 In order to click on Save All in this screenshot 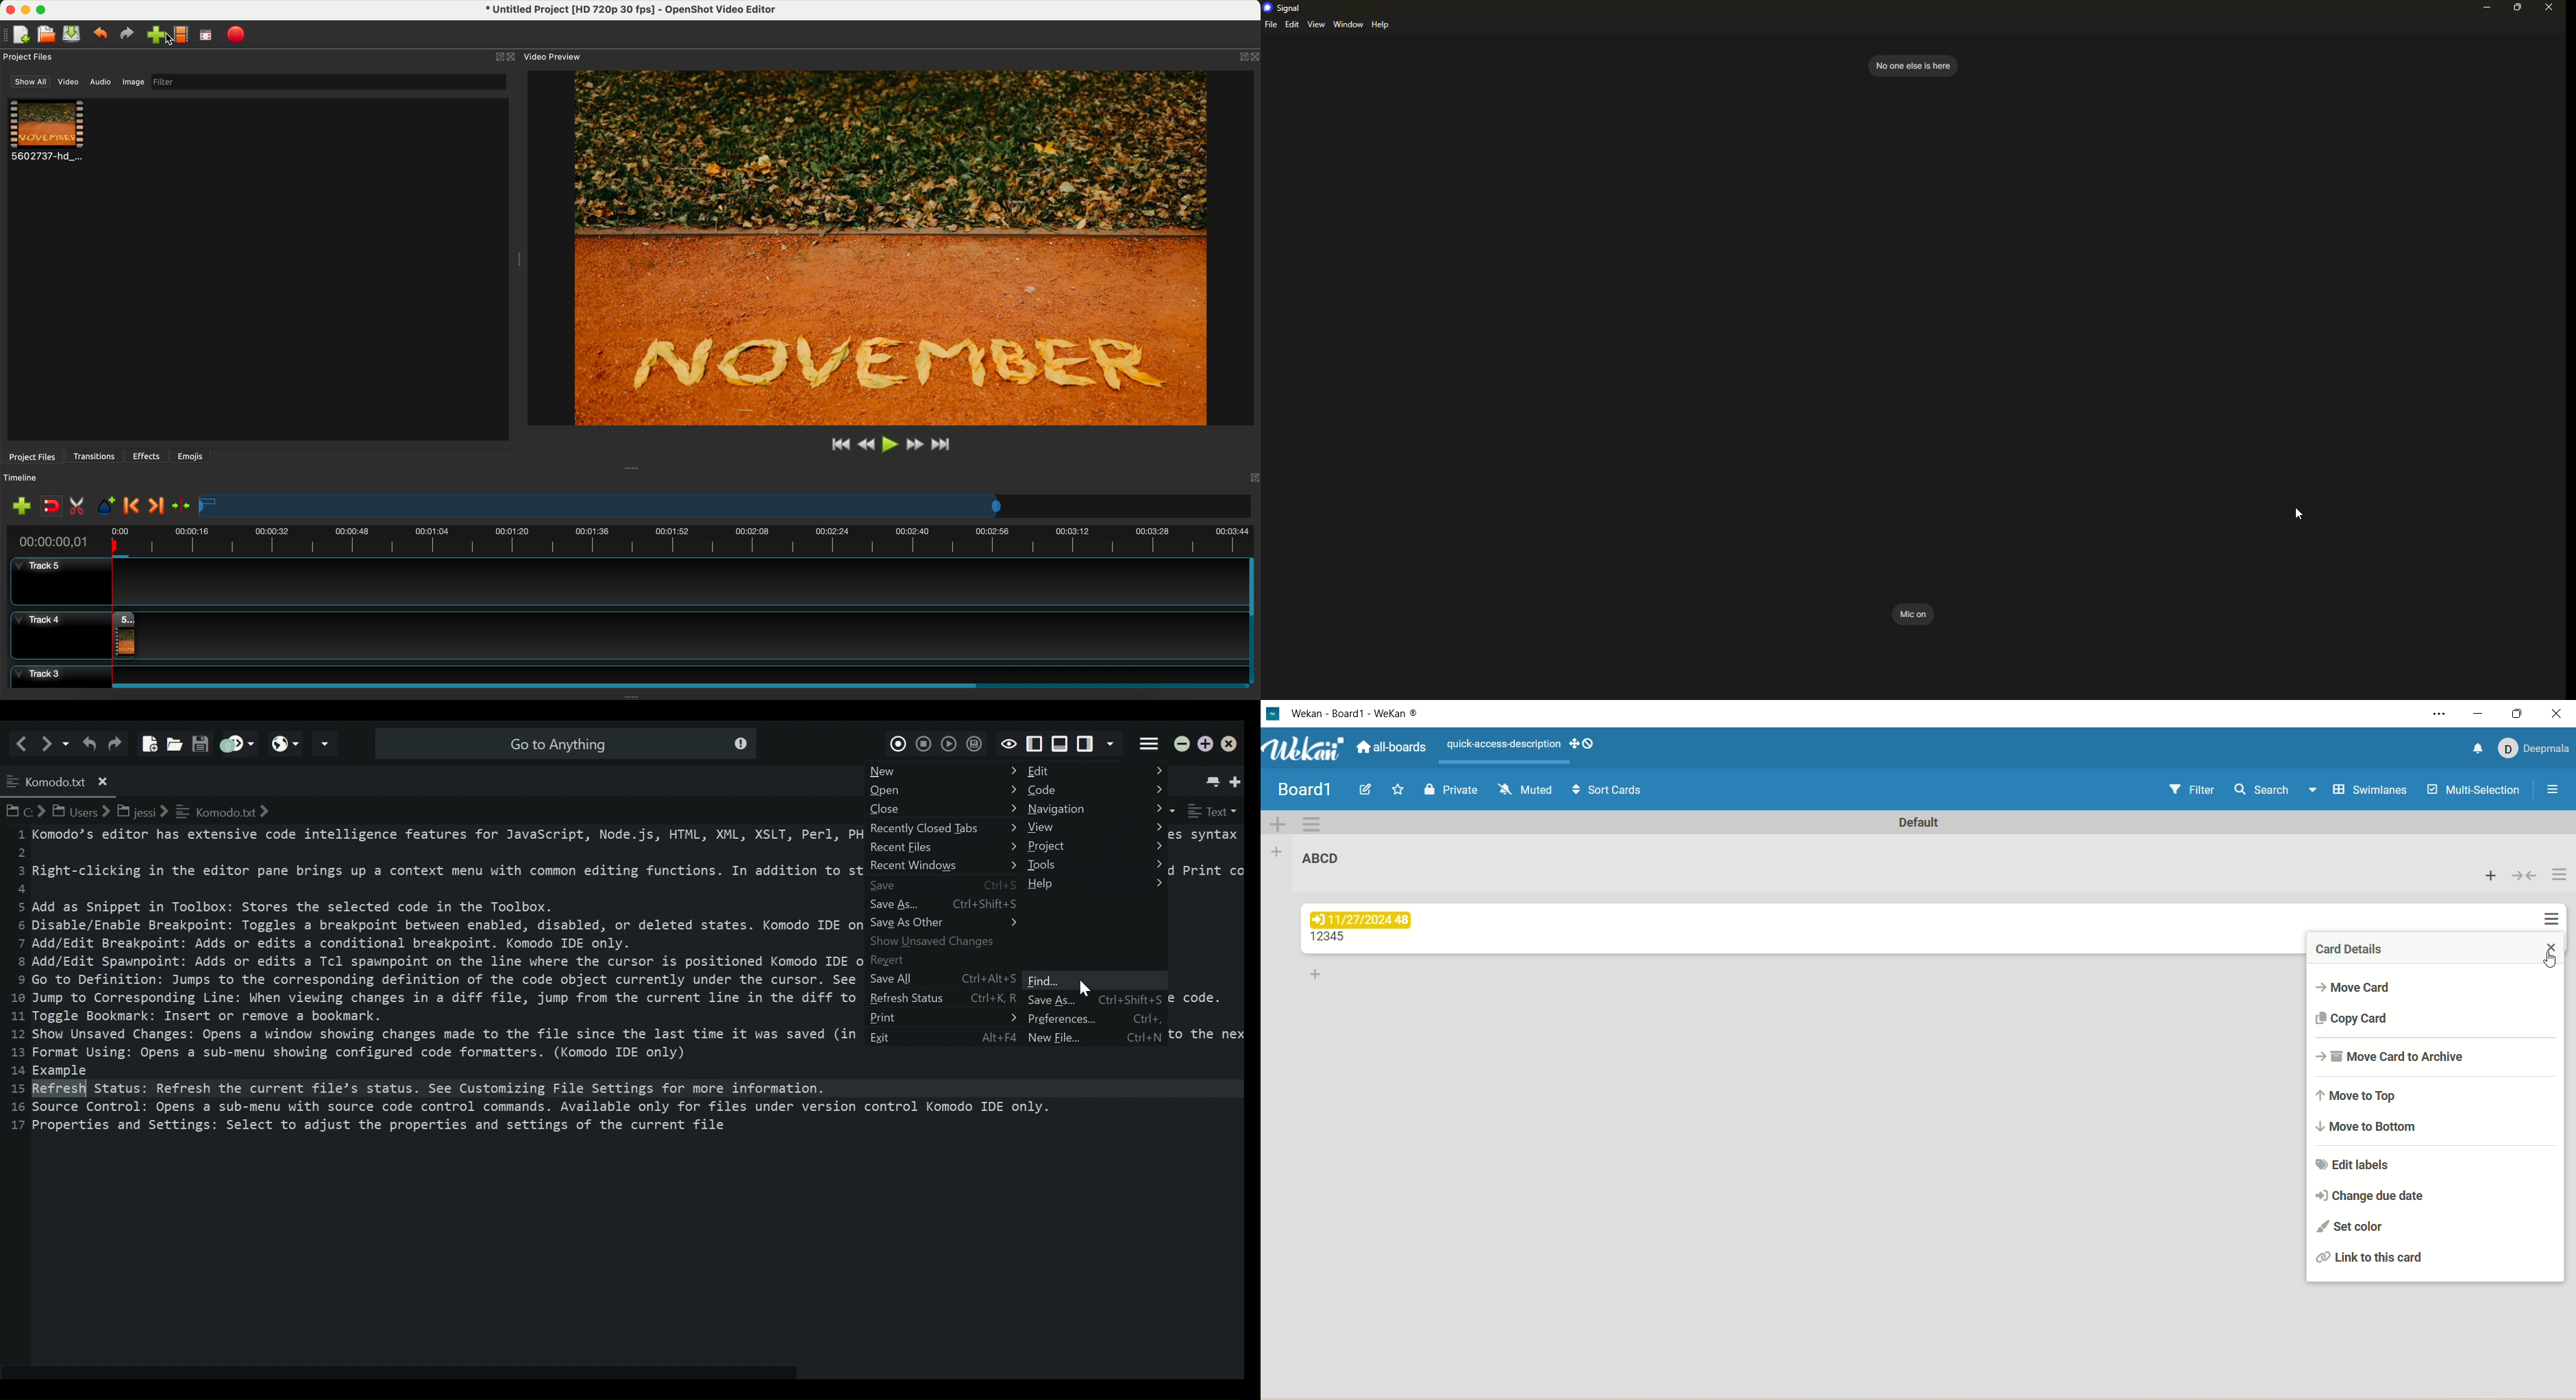, I will do `click(941, 979)`.